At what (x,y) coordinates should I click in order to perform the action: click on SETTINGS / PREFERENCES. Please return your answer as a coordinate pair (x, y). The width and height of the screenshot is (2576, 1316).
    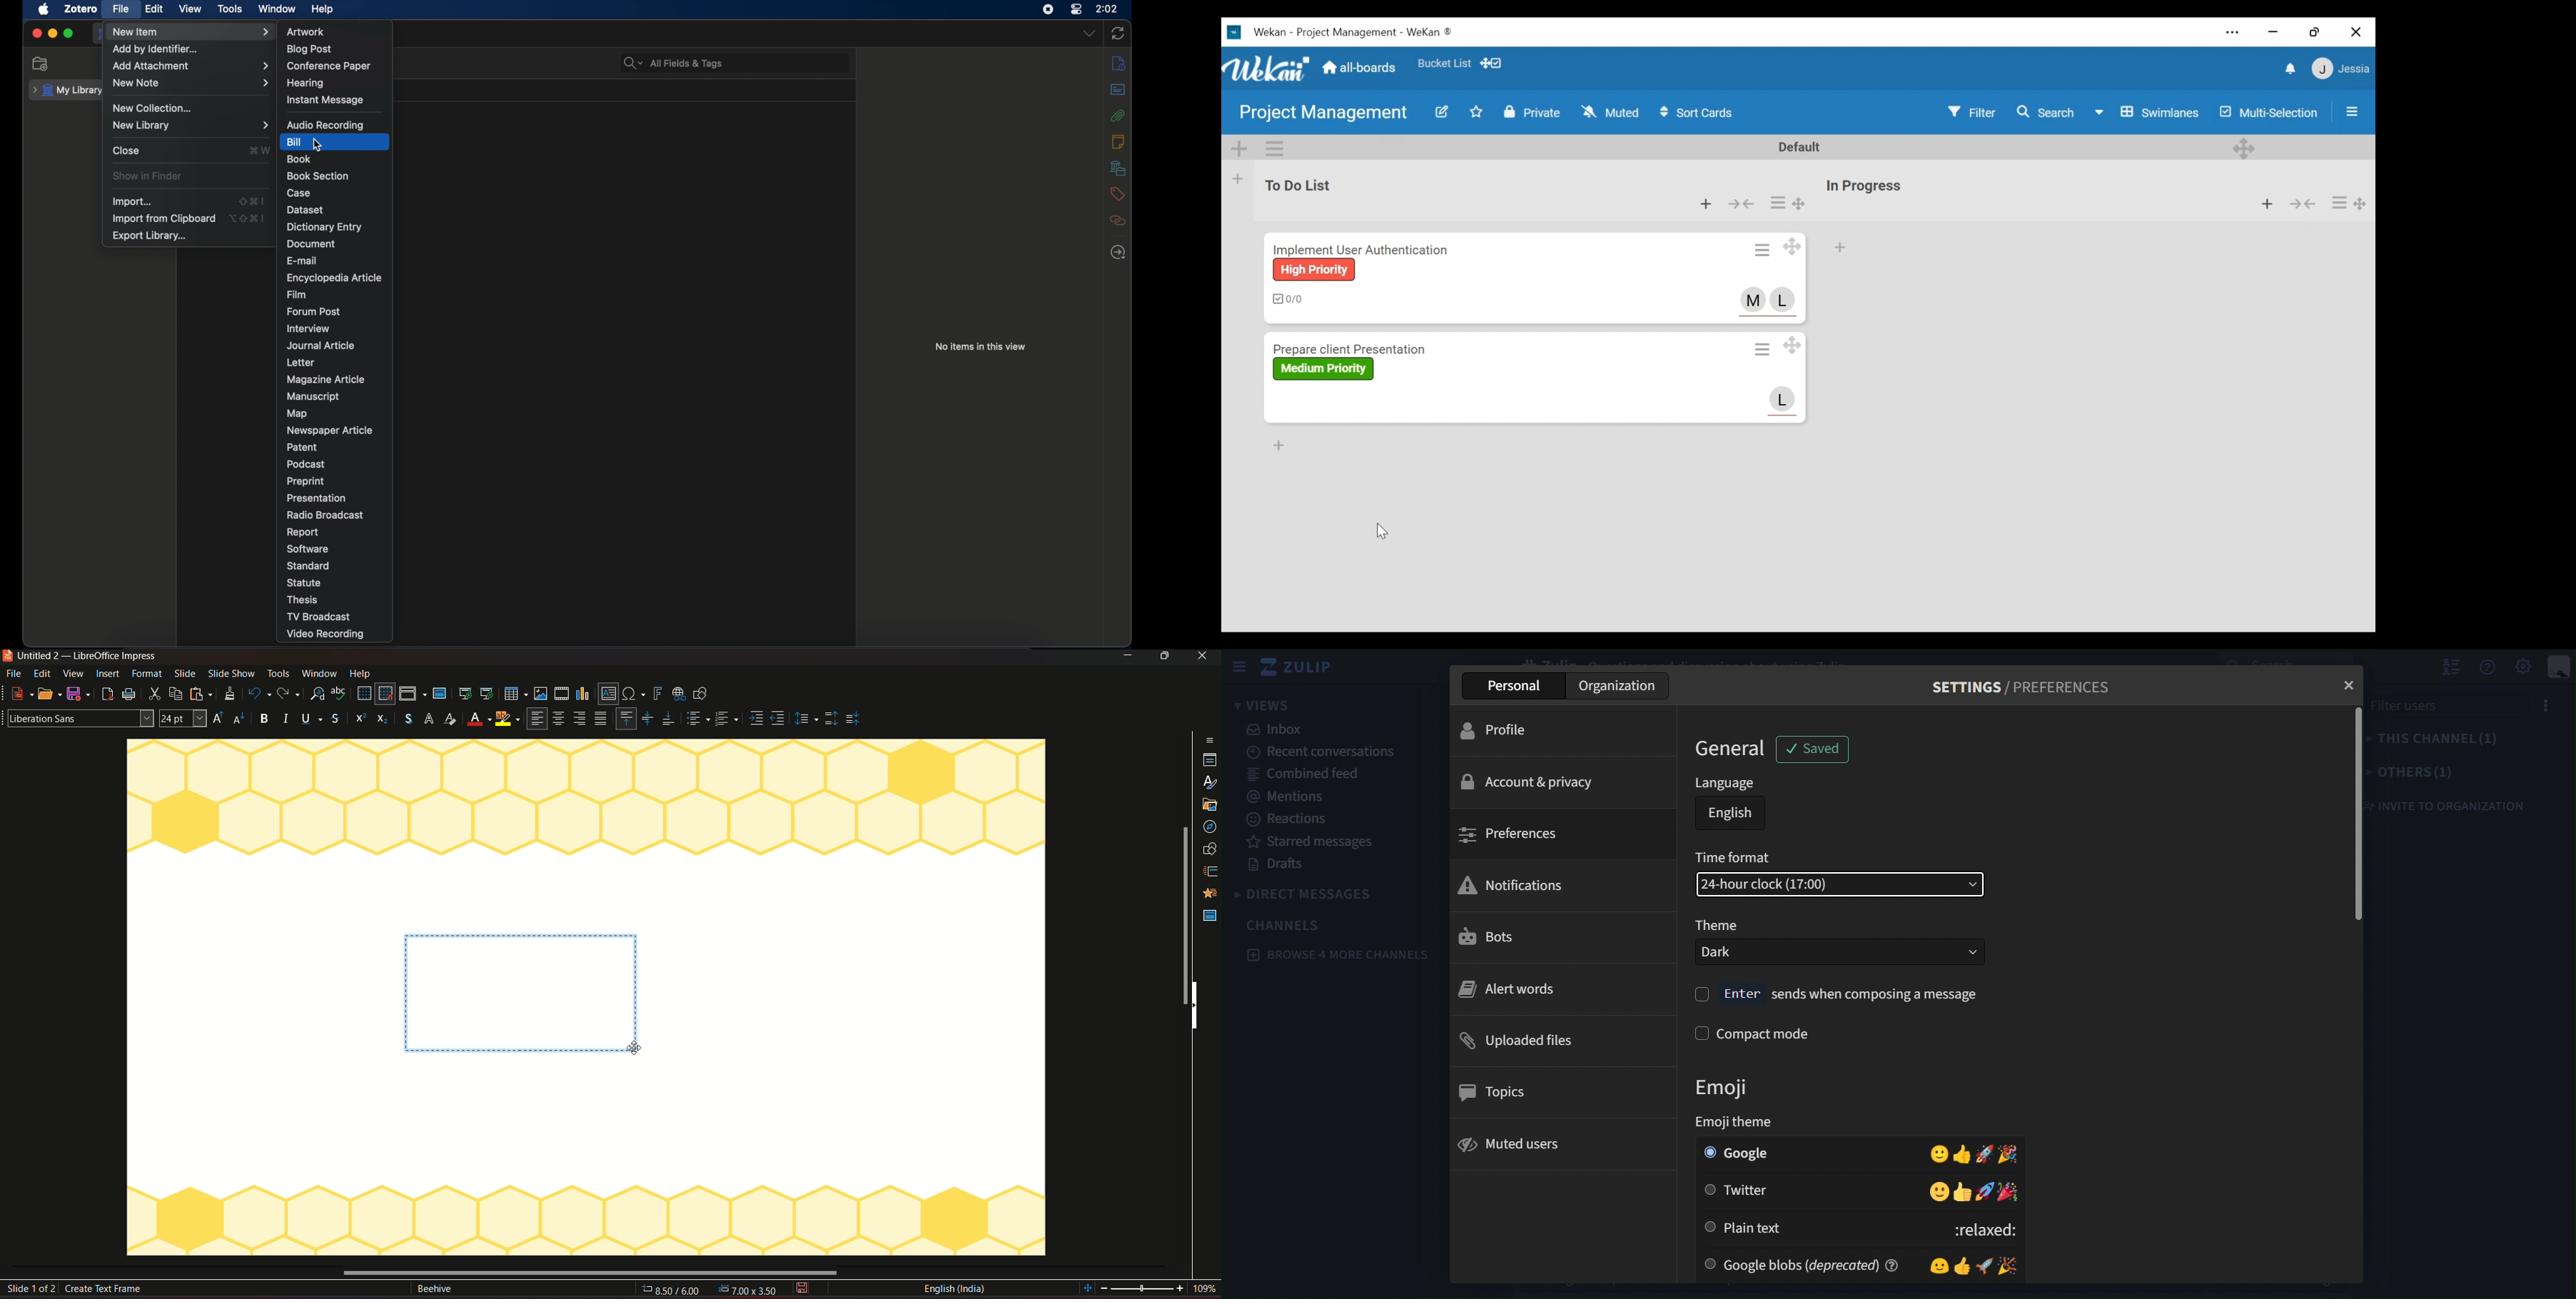
    Looking at the image, I should click on (2024, 687).